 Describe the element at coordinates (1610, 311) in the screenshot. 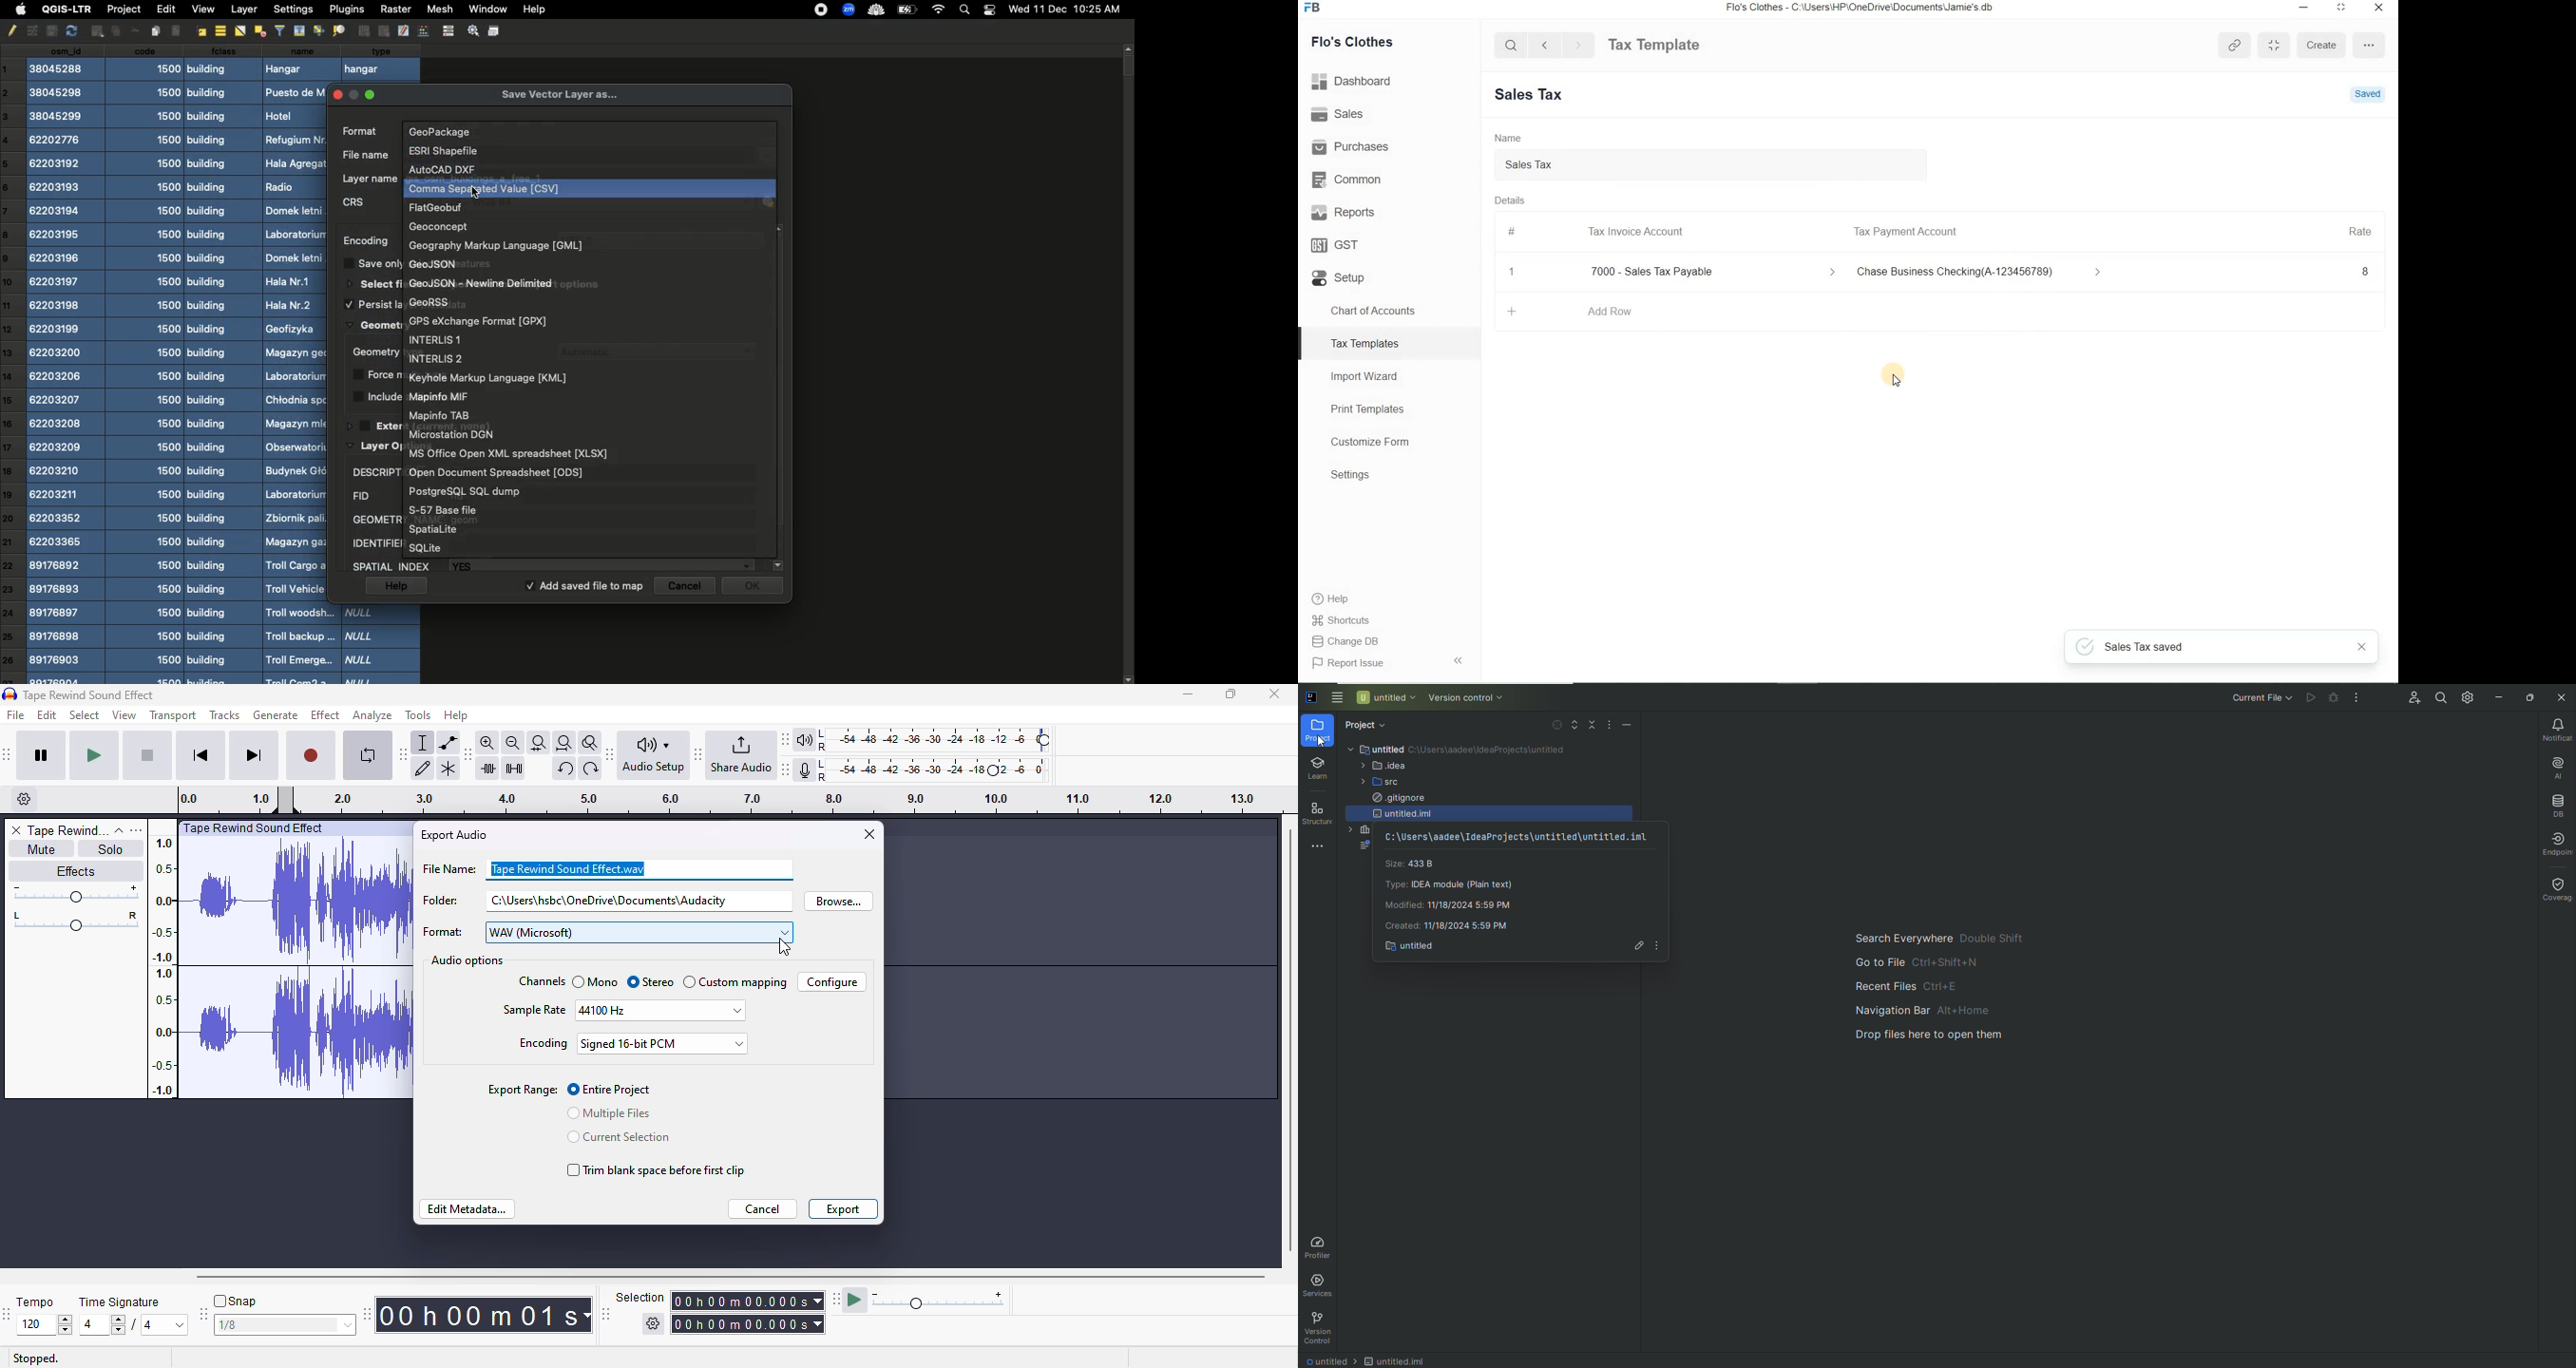

I see `Add Row` at that location.